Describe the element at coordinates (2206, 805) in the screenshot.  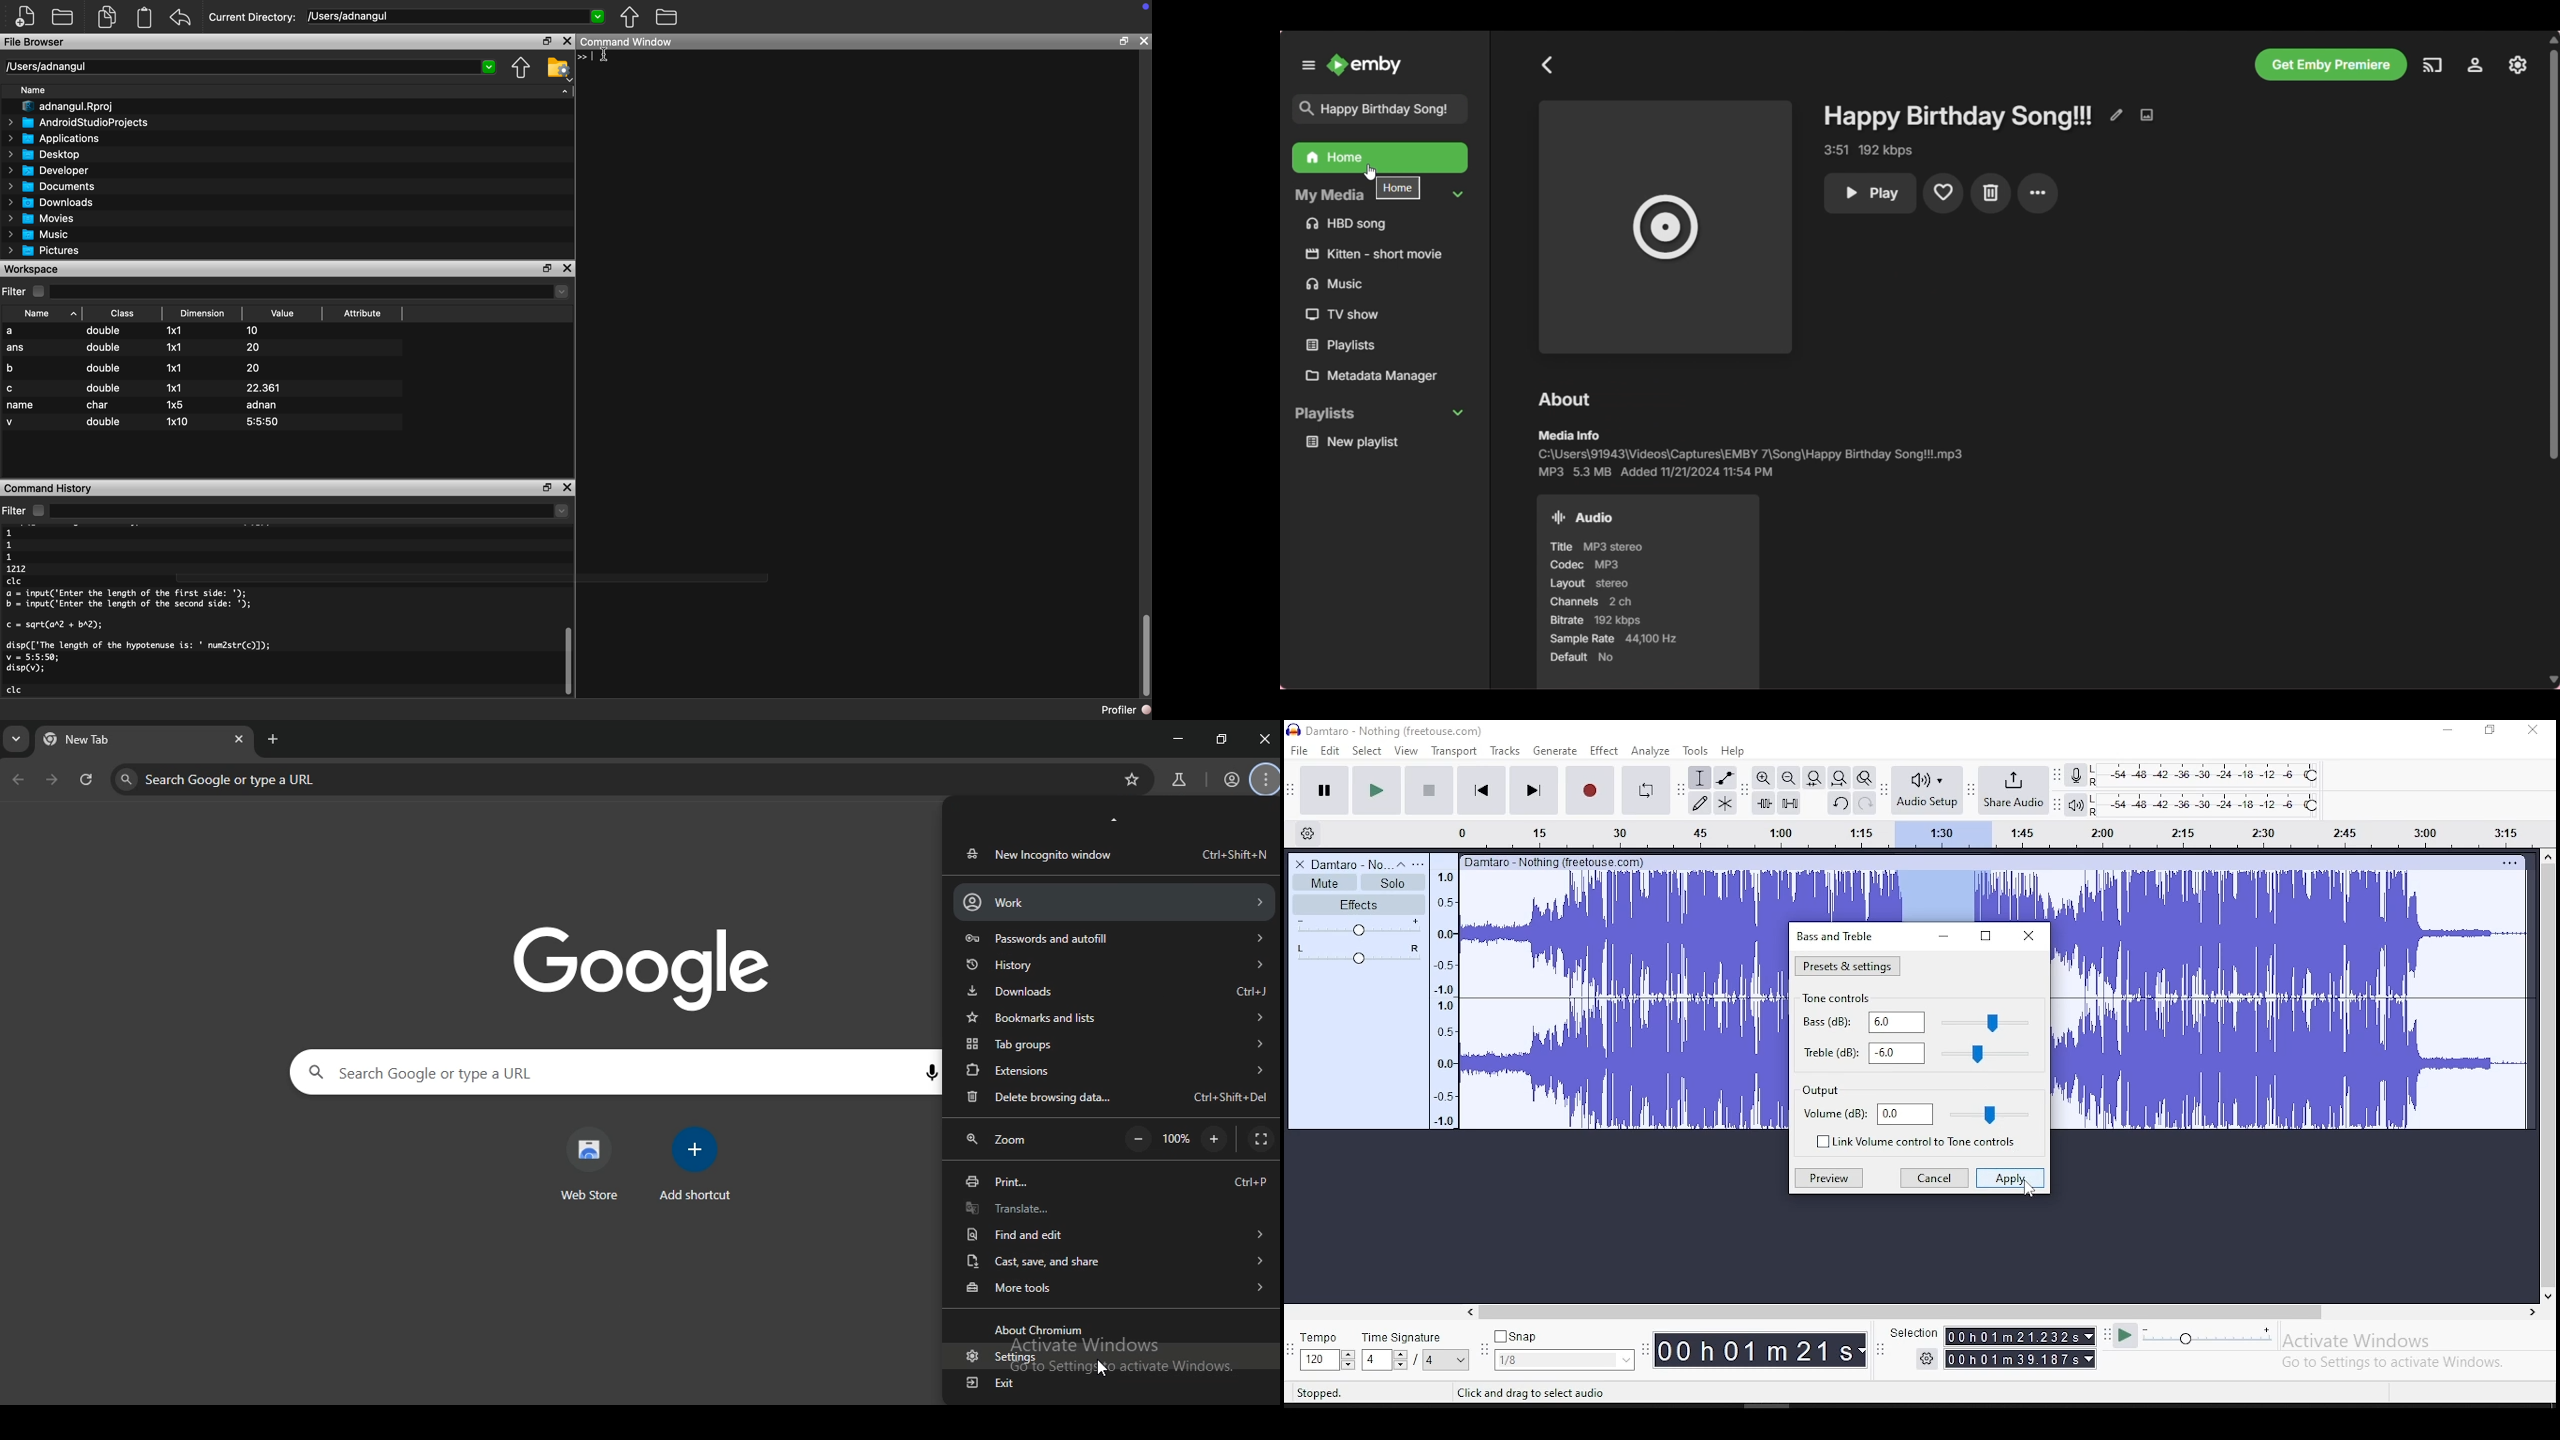
I see `playback level` at that location.